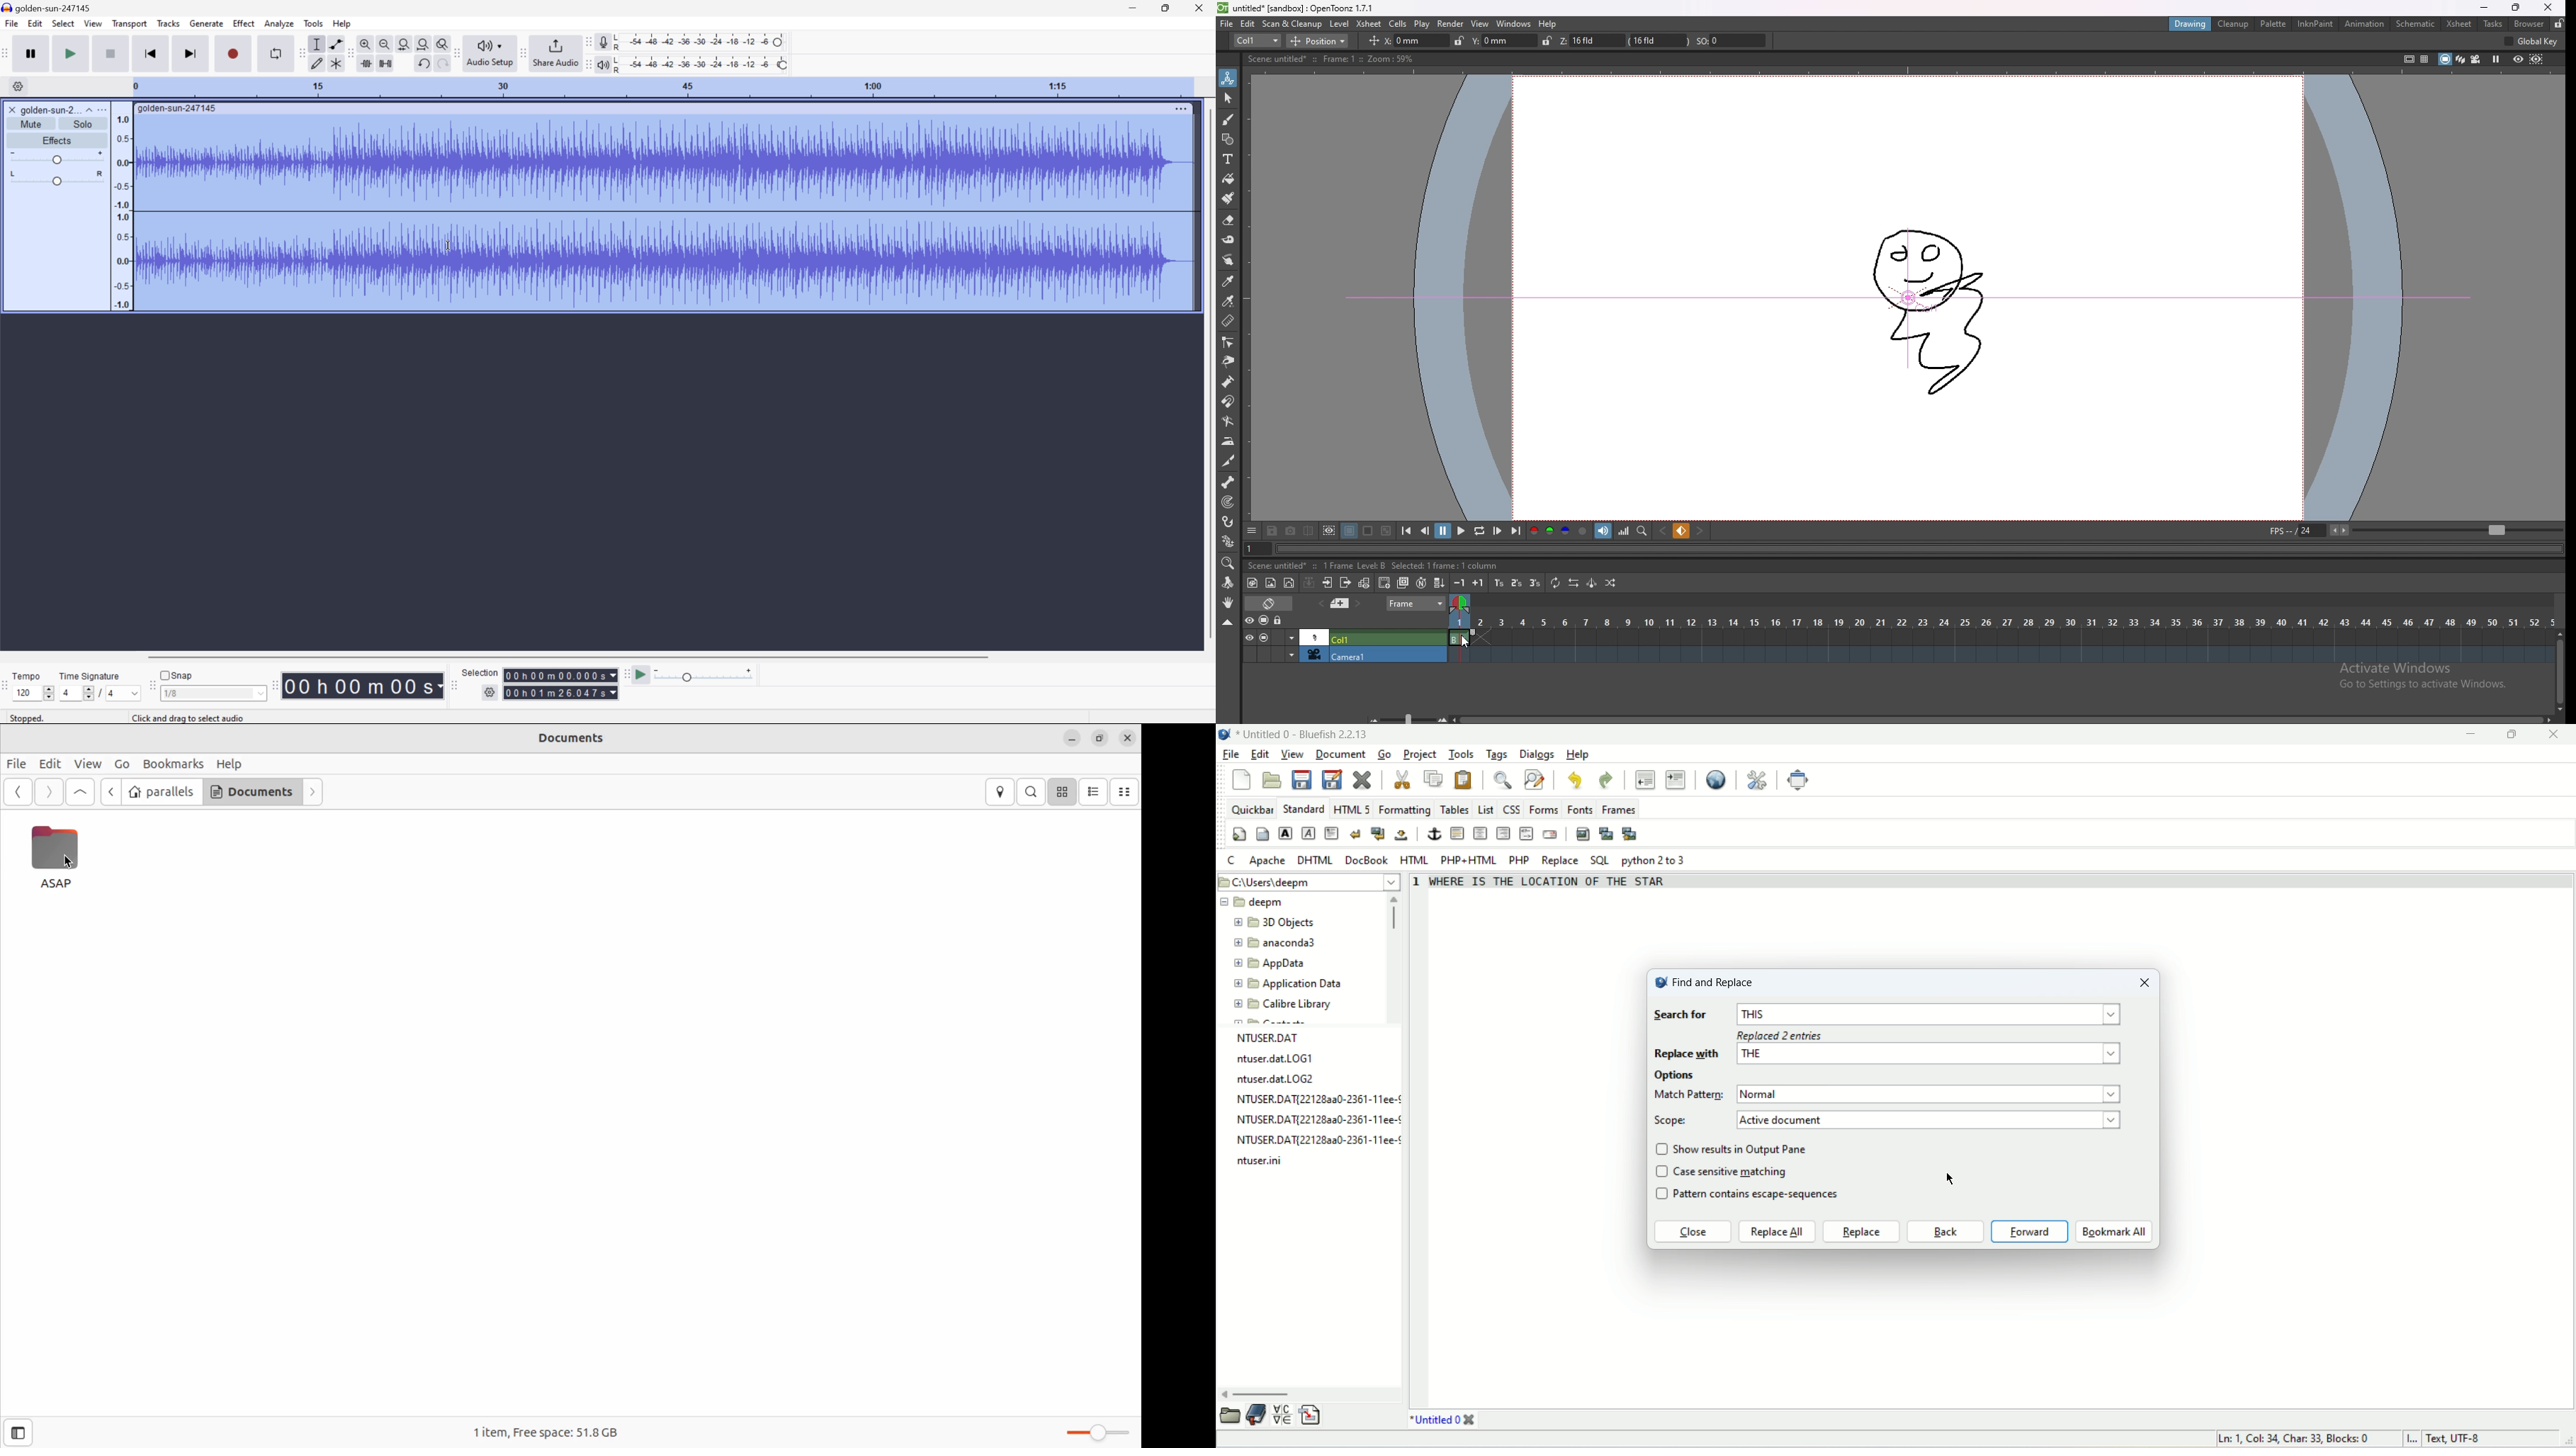 This screenshot has height=1456, width=2576. Describe the element at coordinates (11, 110) in the screenshot. I see `Close` at that location.